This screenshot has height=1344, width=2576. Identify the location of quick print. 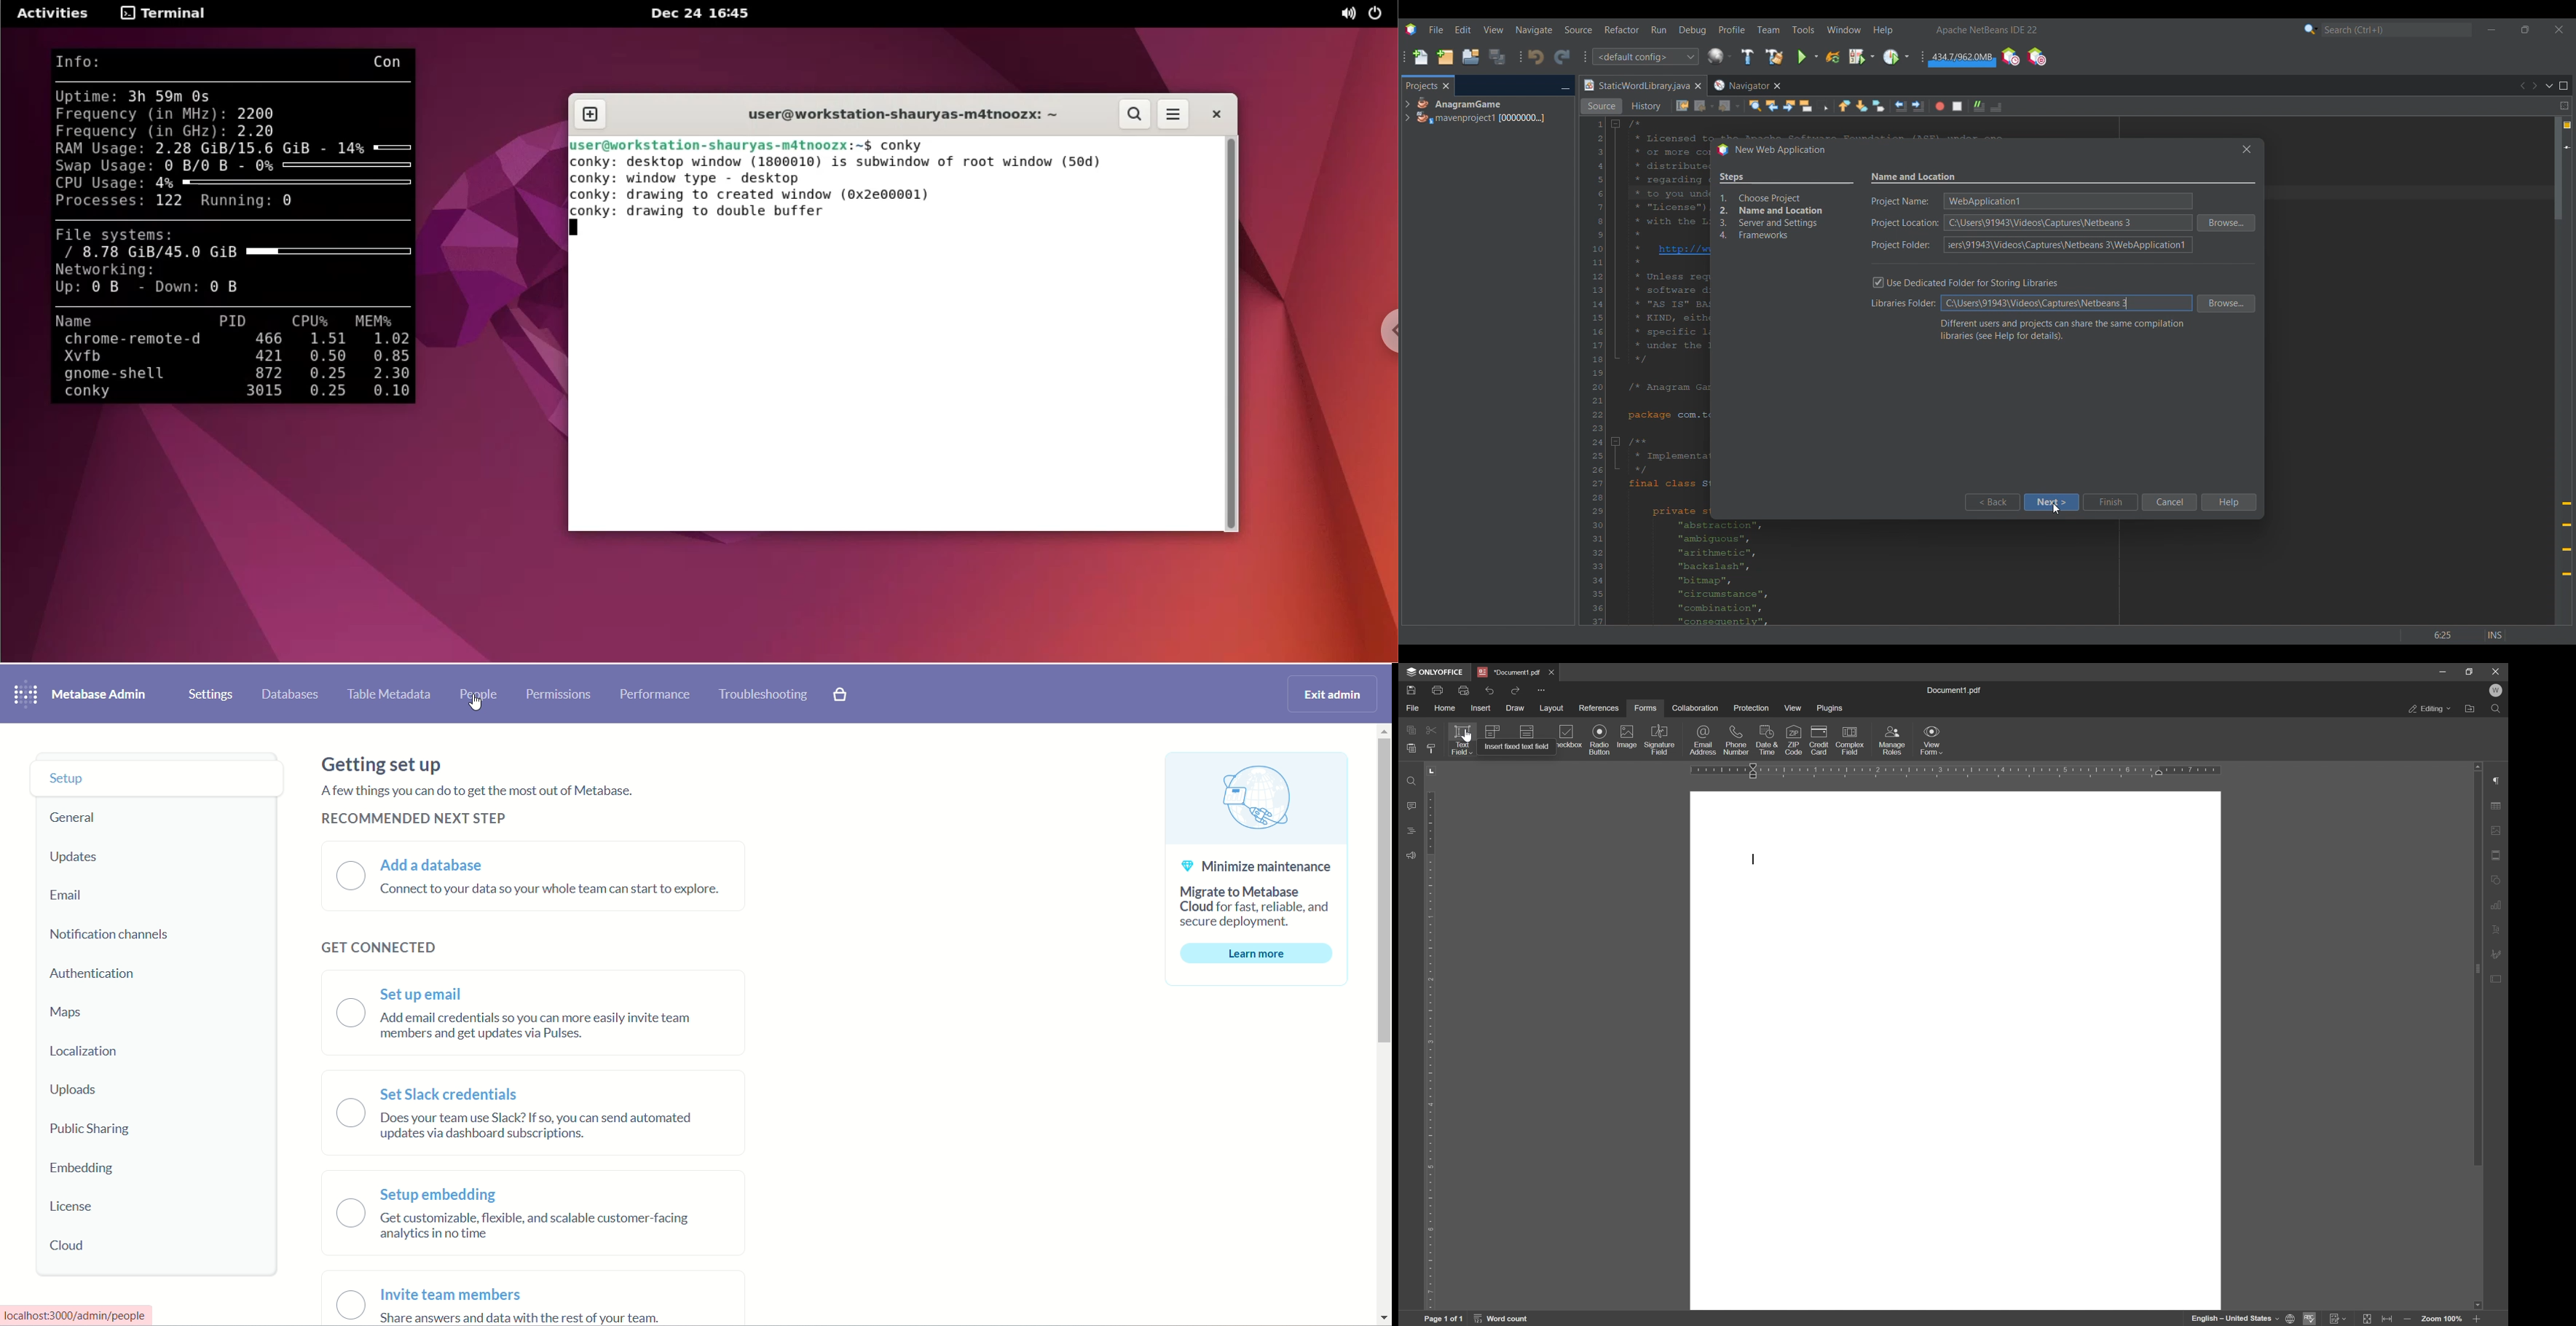
(1463, 690).